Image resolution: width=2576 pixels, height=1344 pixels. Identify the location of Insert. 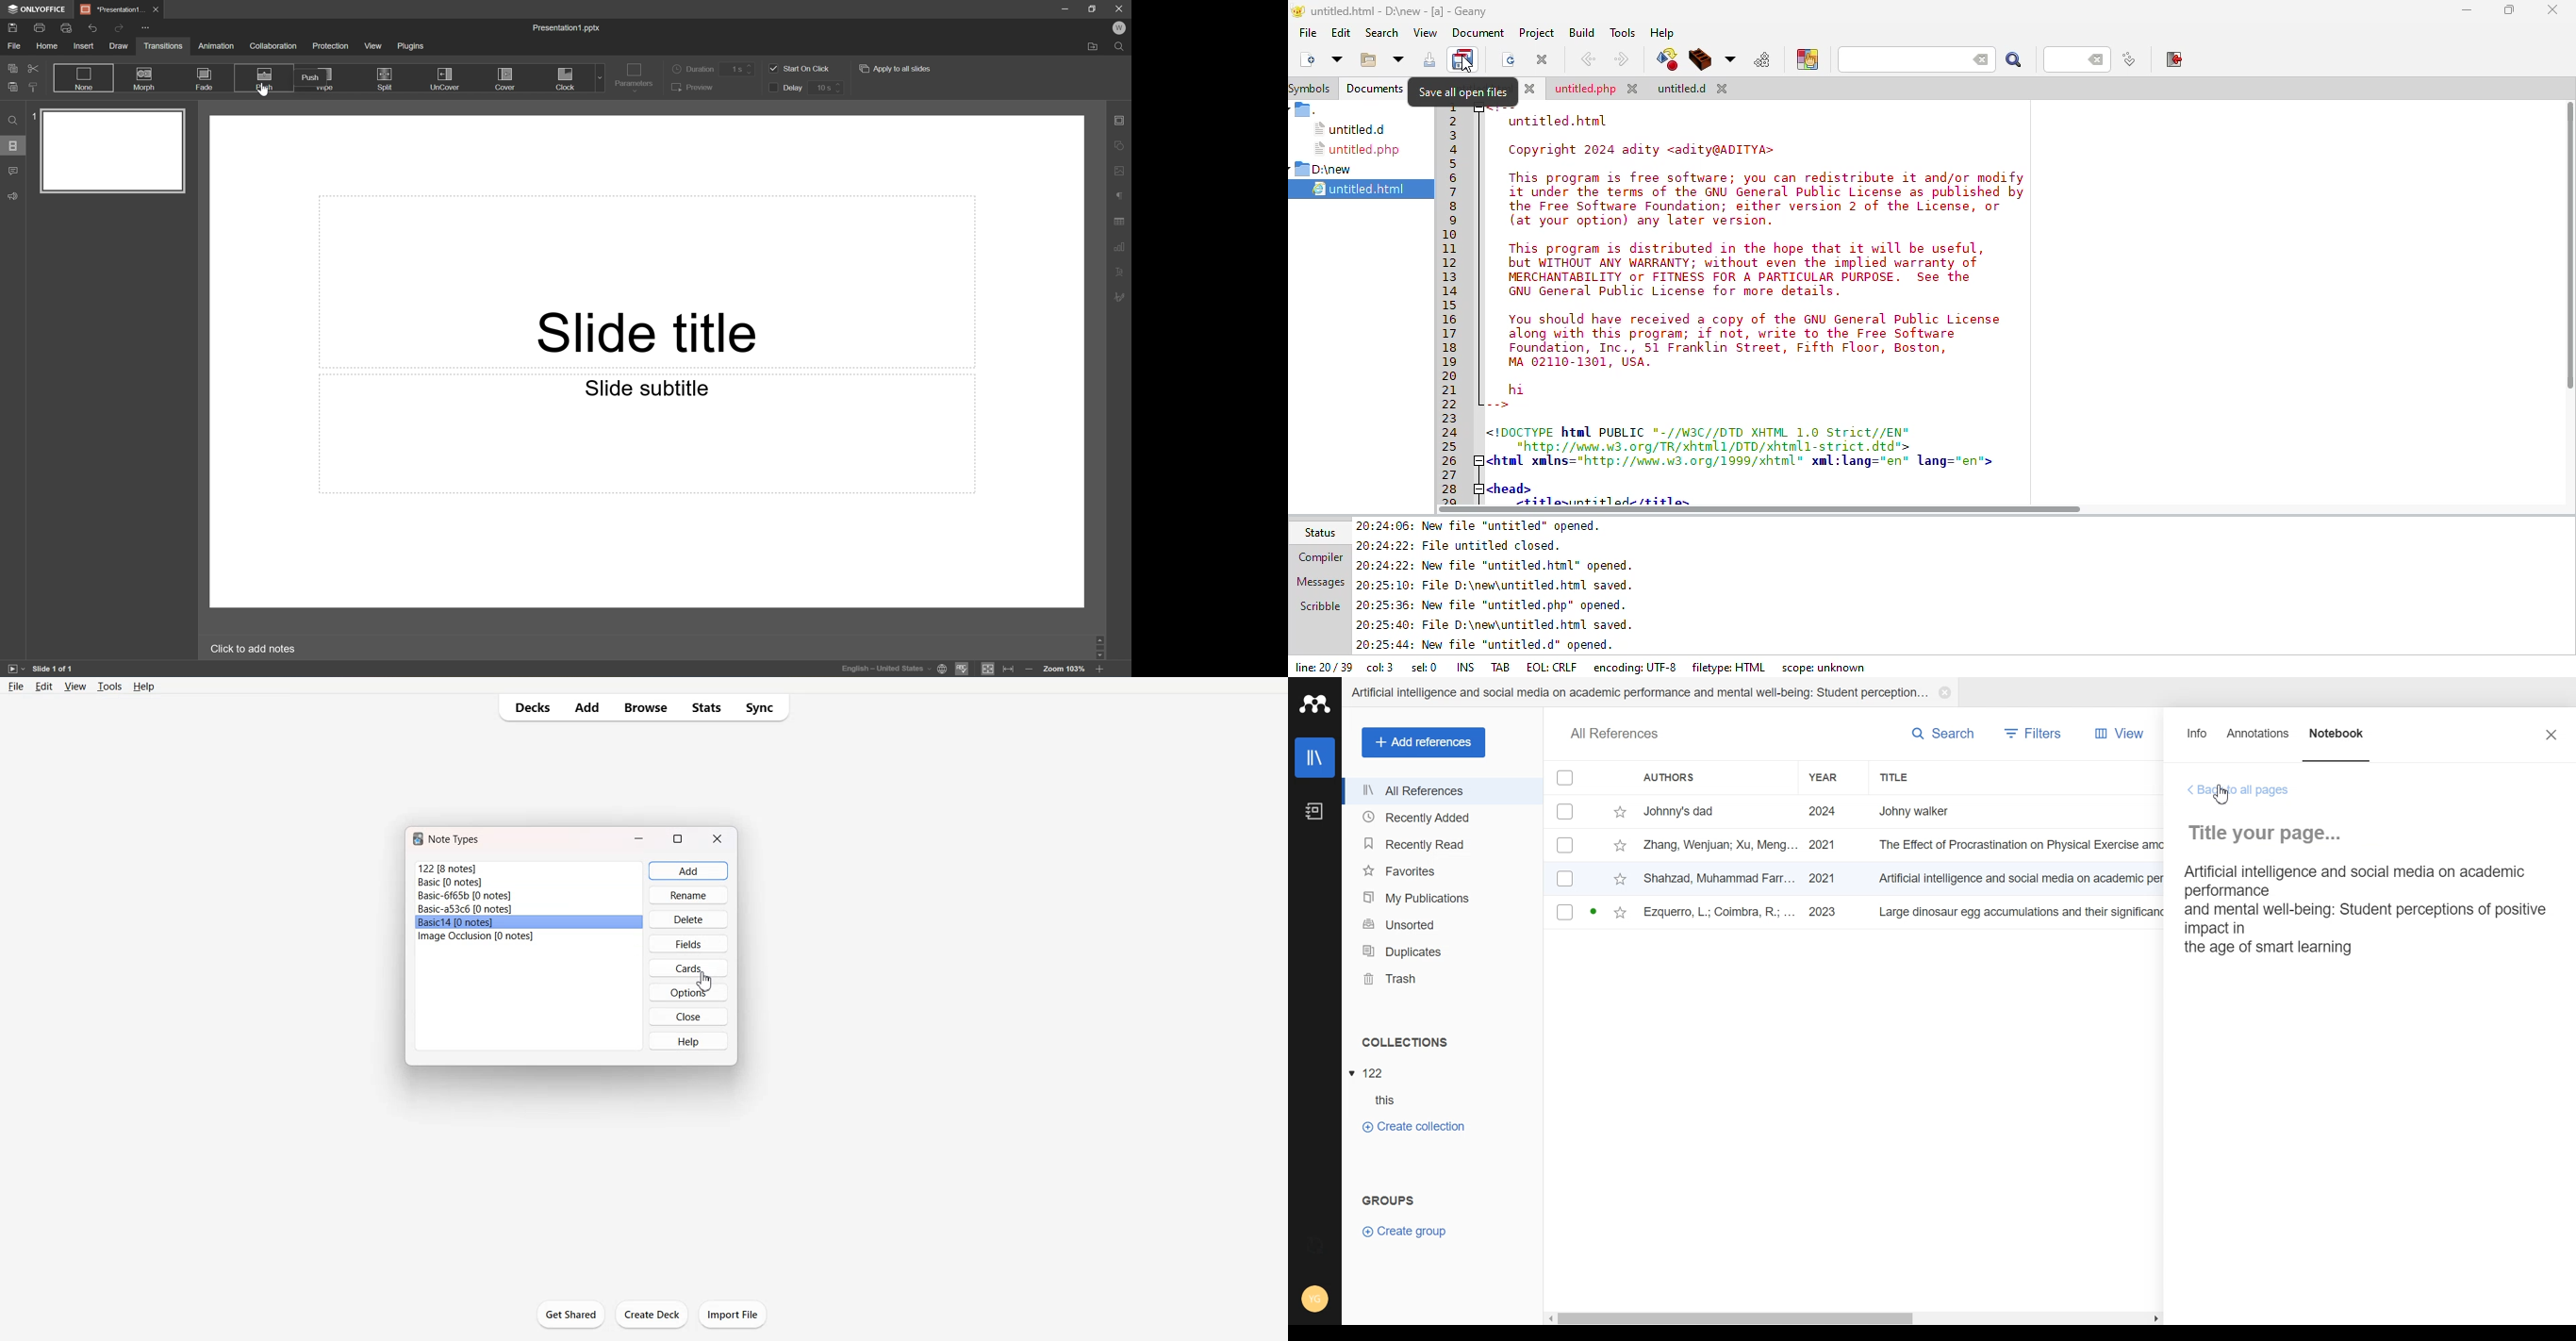
(86, 45).